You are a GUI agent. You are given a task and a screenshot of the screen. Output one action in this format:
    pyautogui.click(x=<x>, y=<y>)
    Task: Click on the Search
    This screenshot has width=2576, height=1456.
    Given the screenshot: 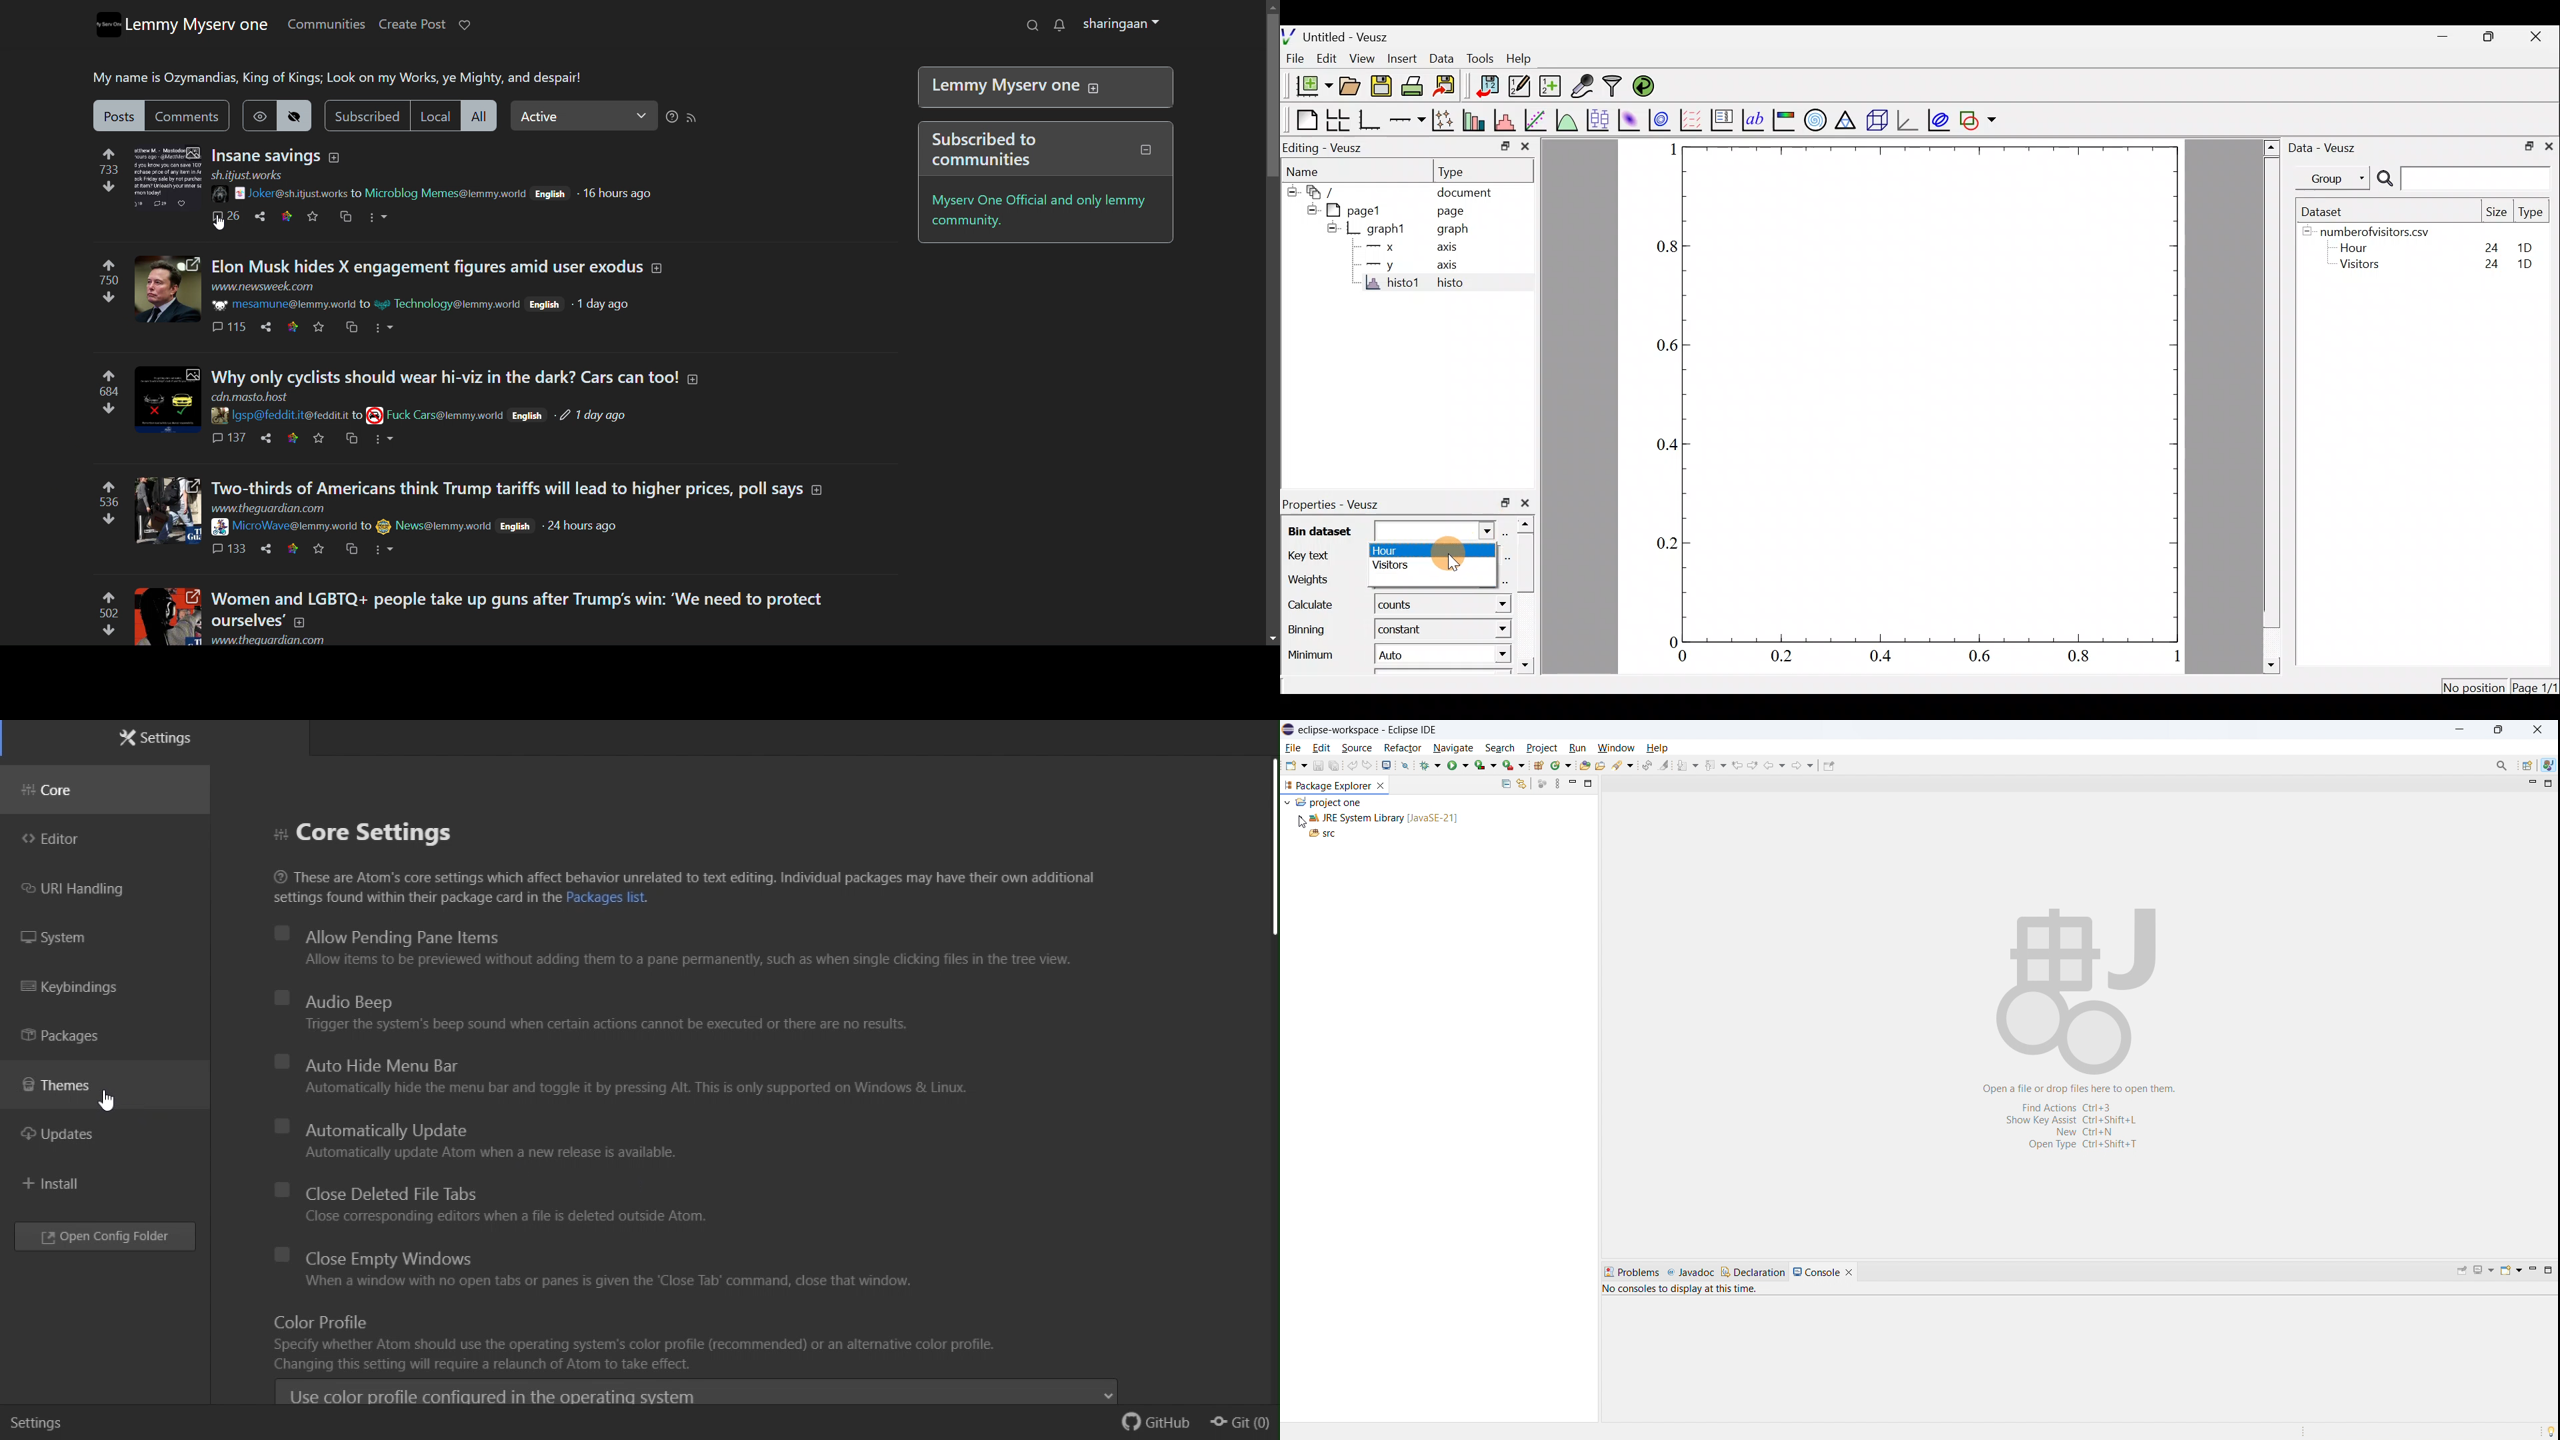 What is the action you would take?
    pyautogui.click(x=2502, y=765)
    